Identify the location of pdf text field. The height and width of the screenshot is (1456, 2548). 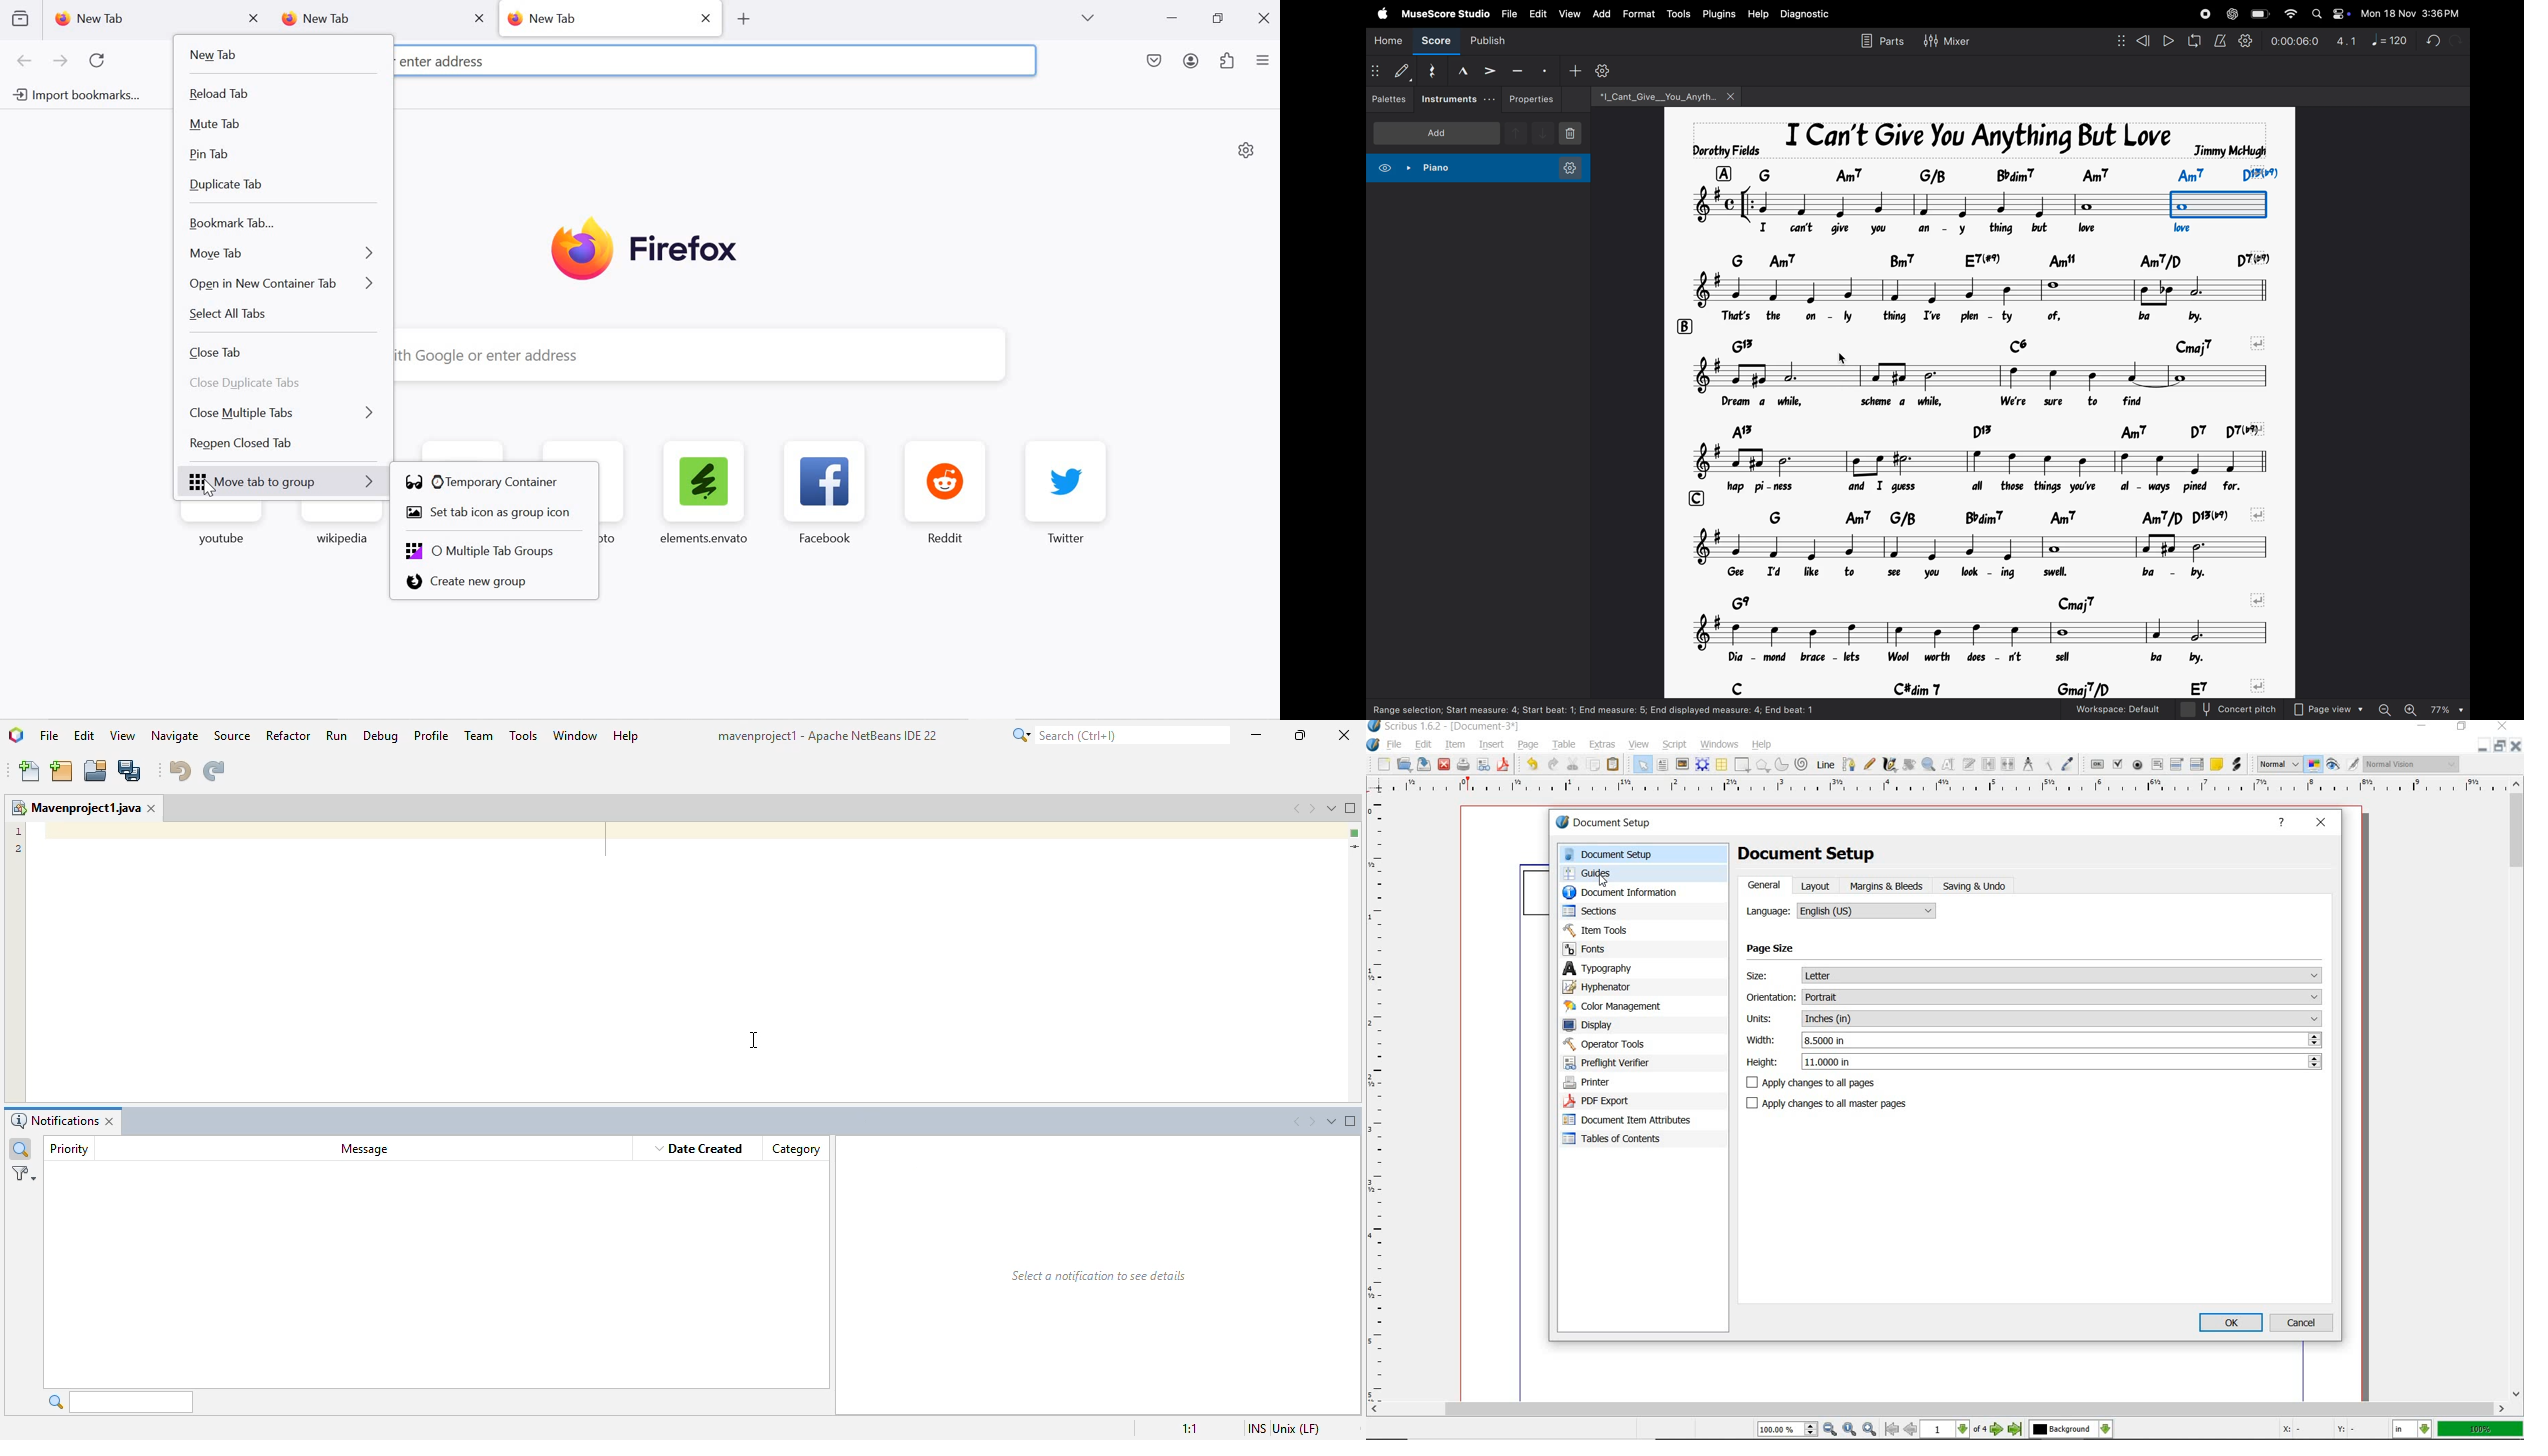
(2158, 764).